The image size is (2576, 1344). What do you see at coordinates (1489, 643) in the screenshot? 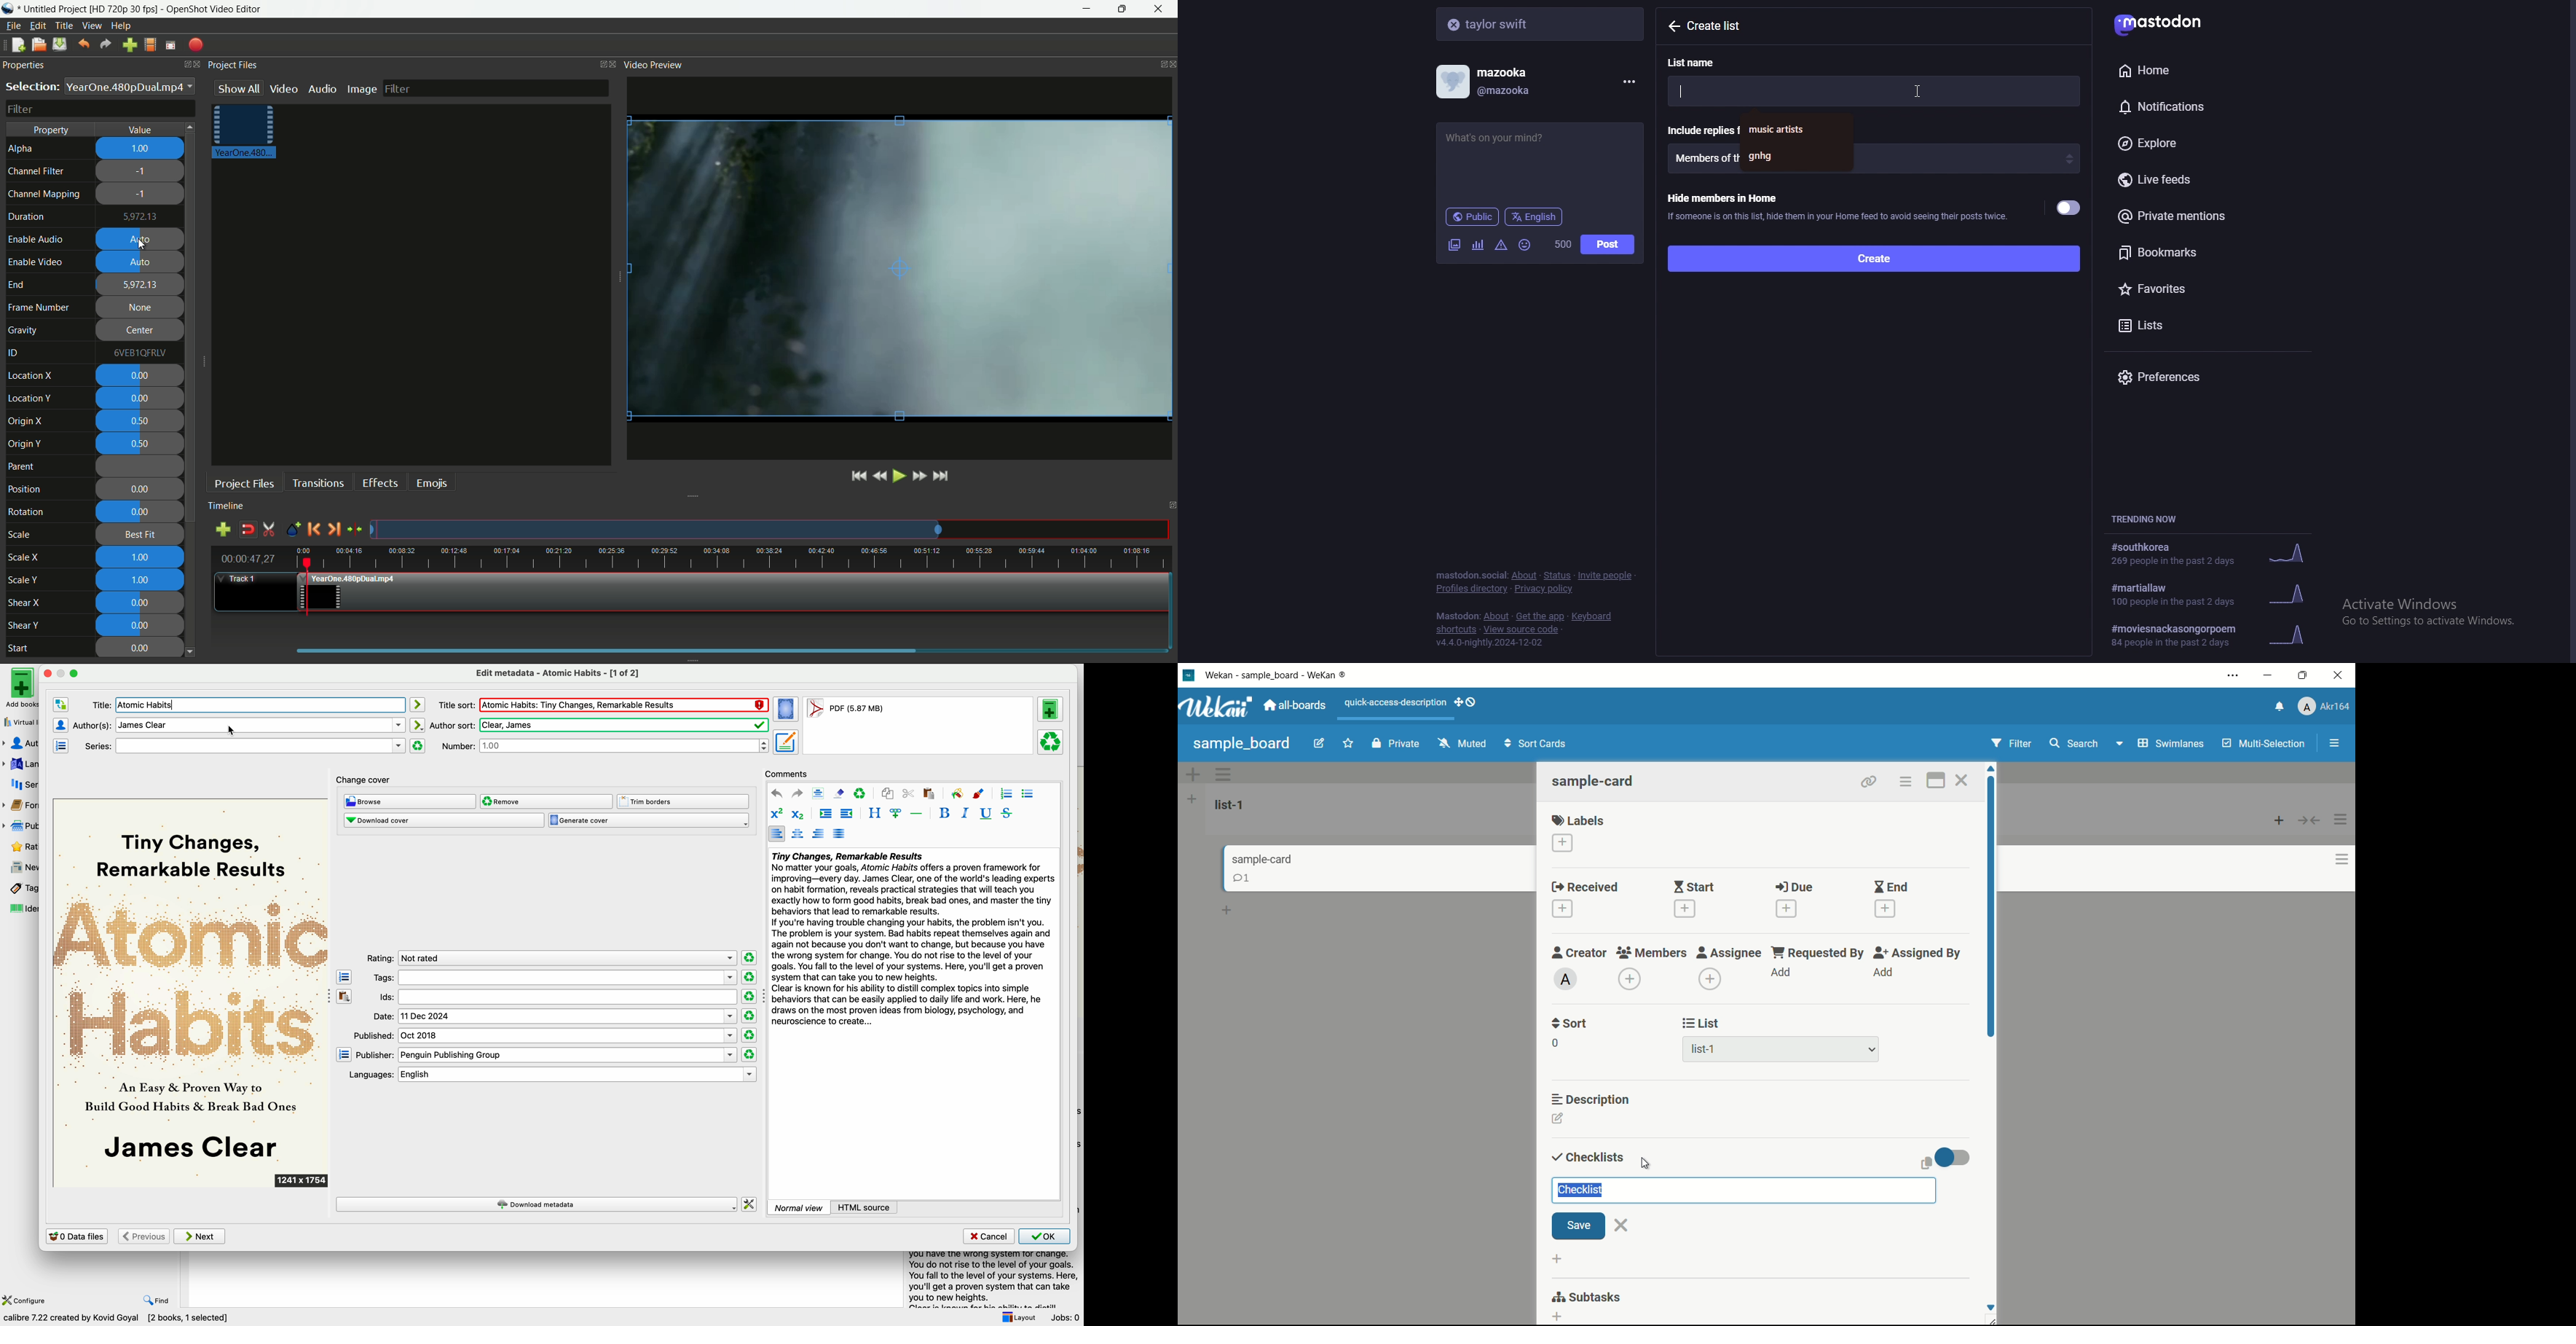
I see `version` at bounding box center [1489, 643].